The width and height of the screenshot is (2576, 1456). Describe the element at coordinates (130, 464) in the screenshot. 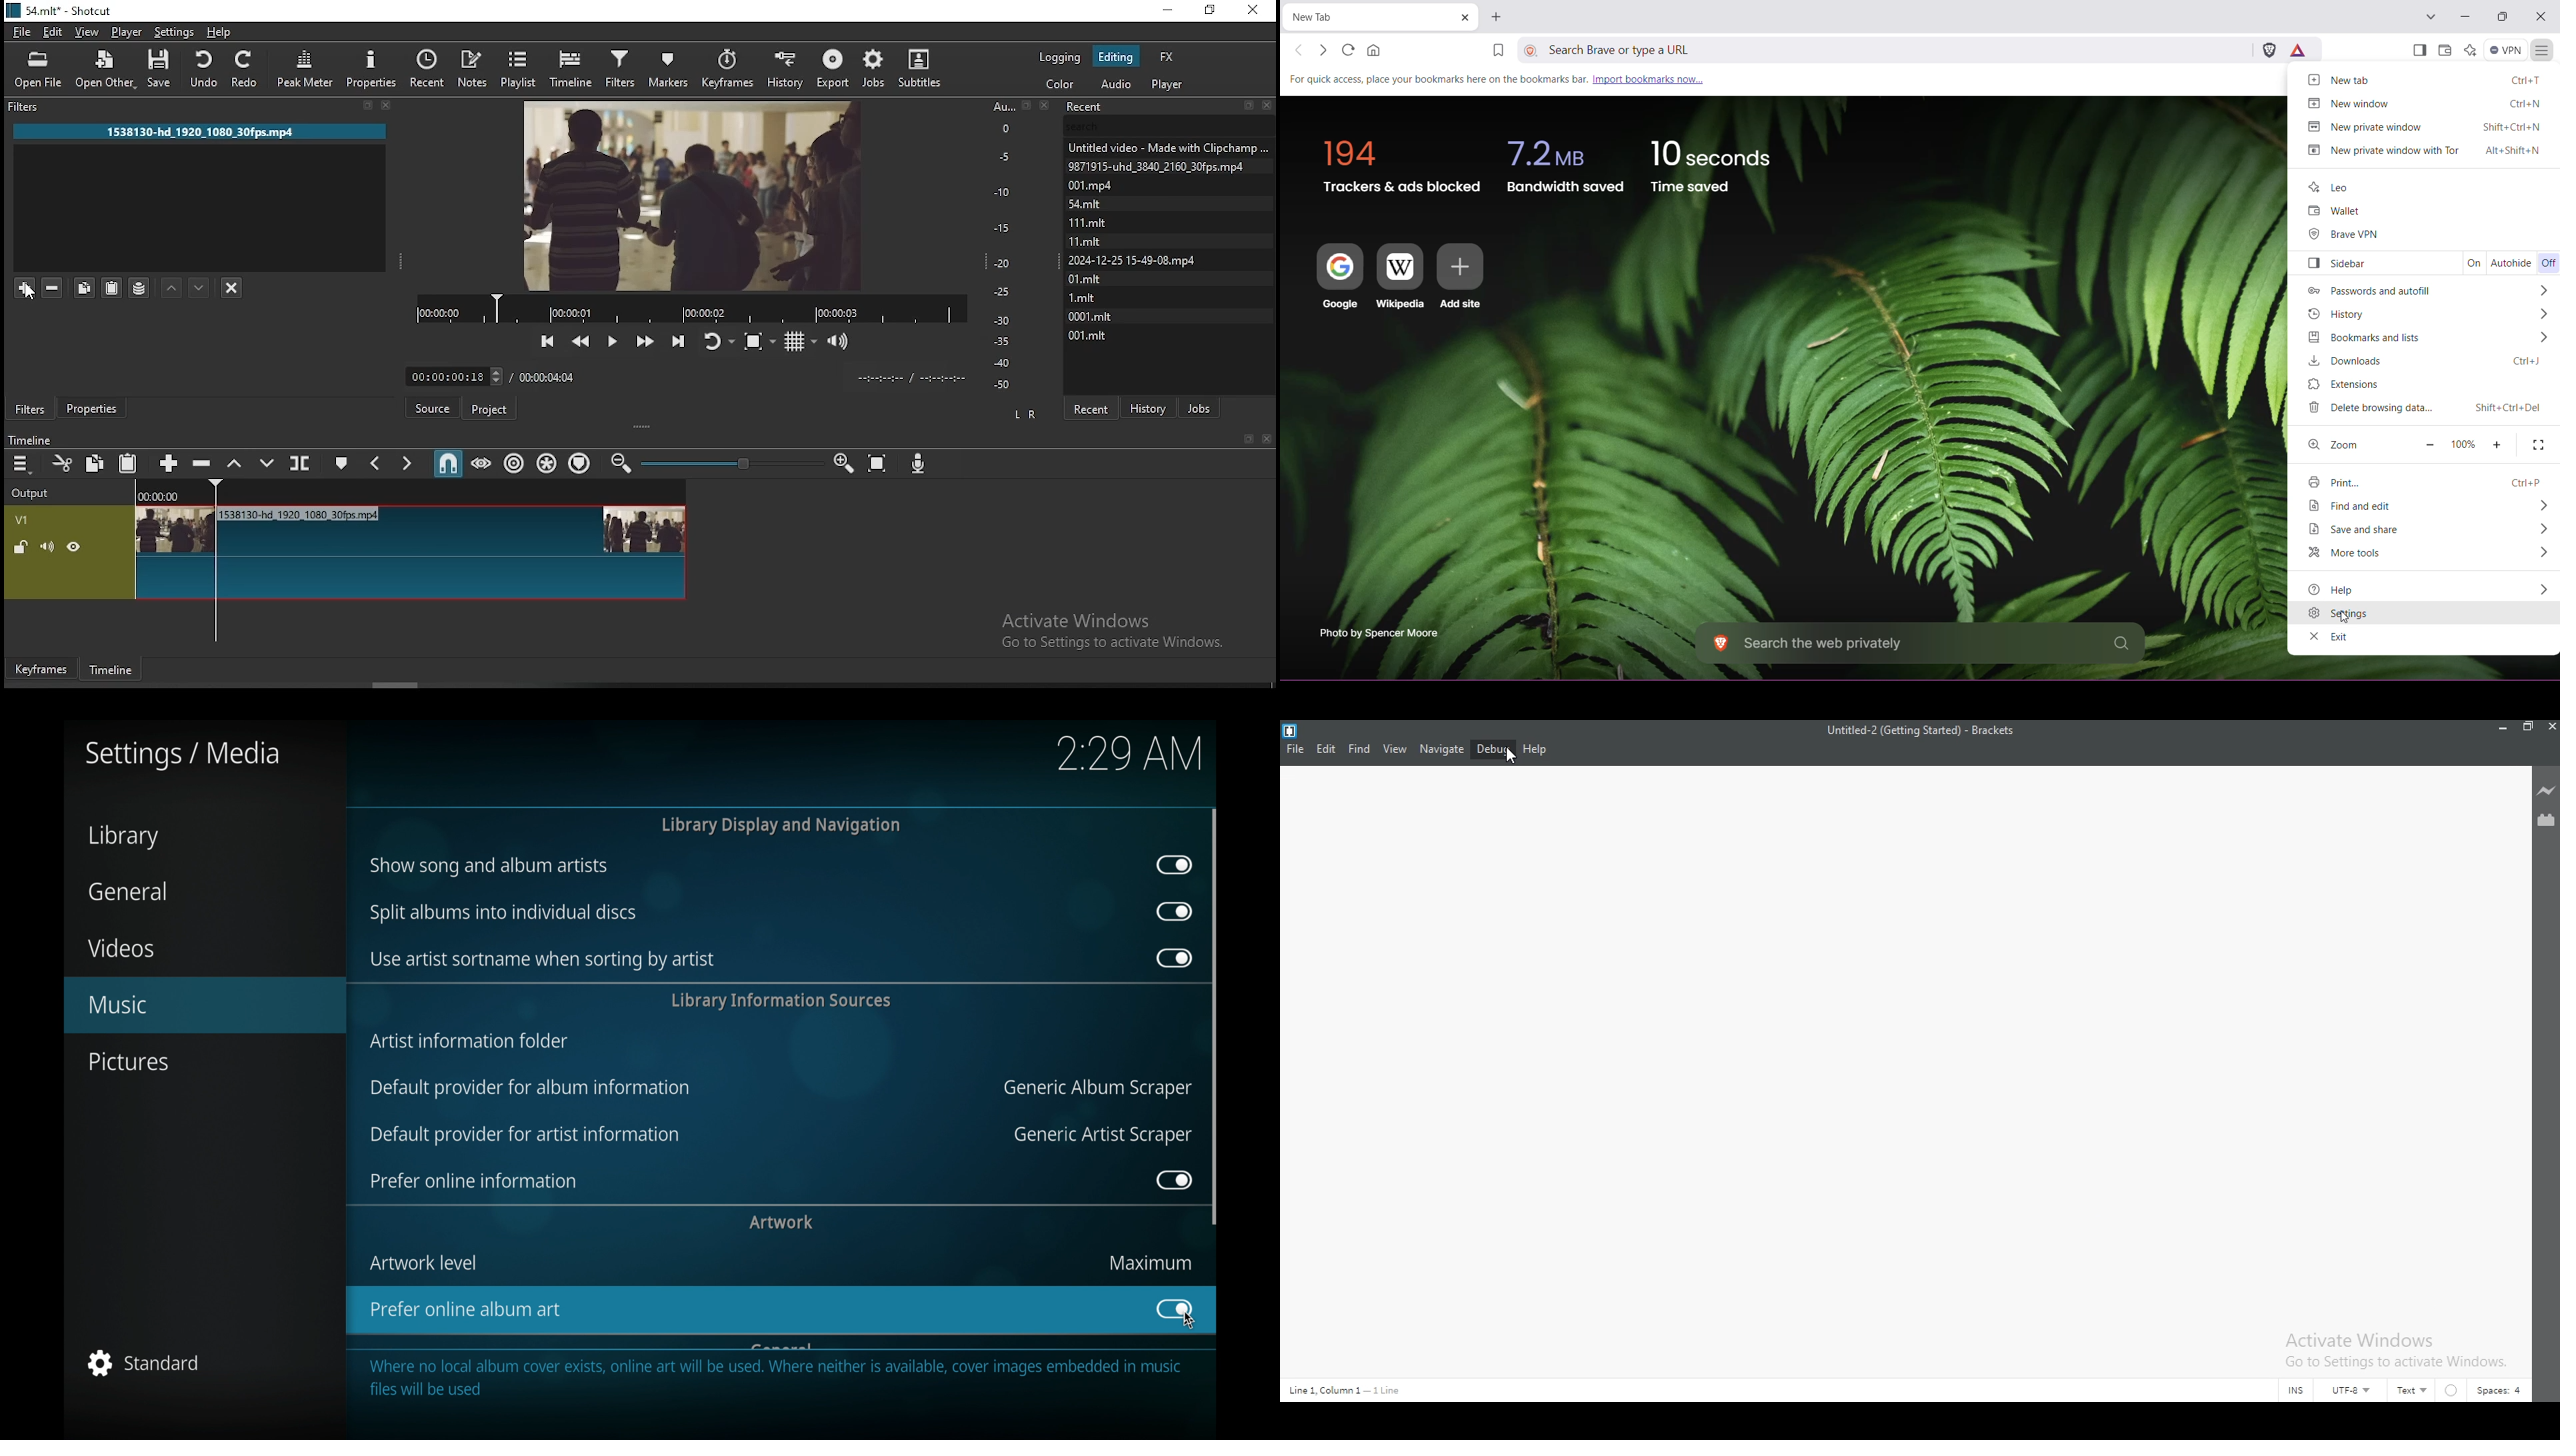

I see `paste` at that location.